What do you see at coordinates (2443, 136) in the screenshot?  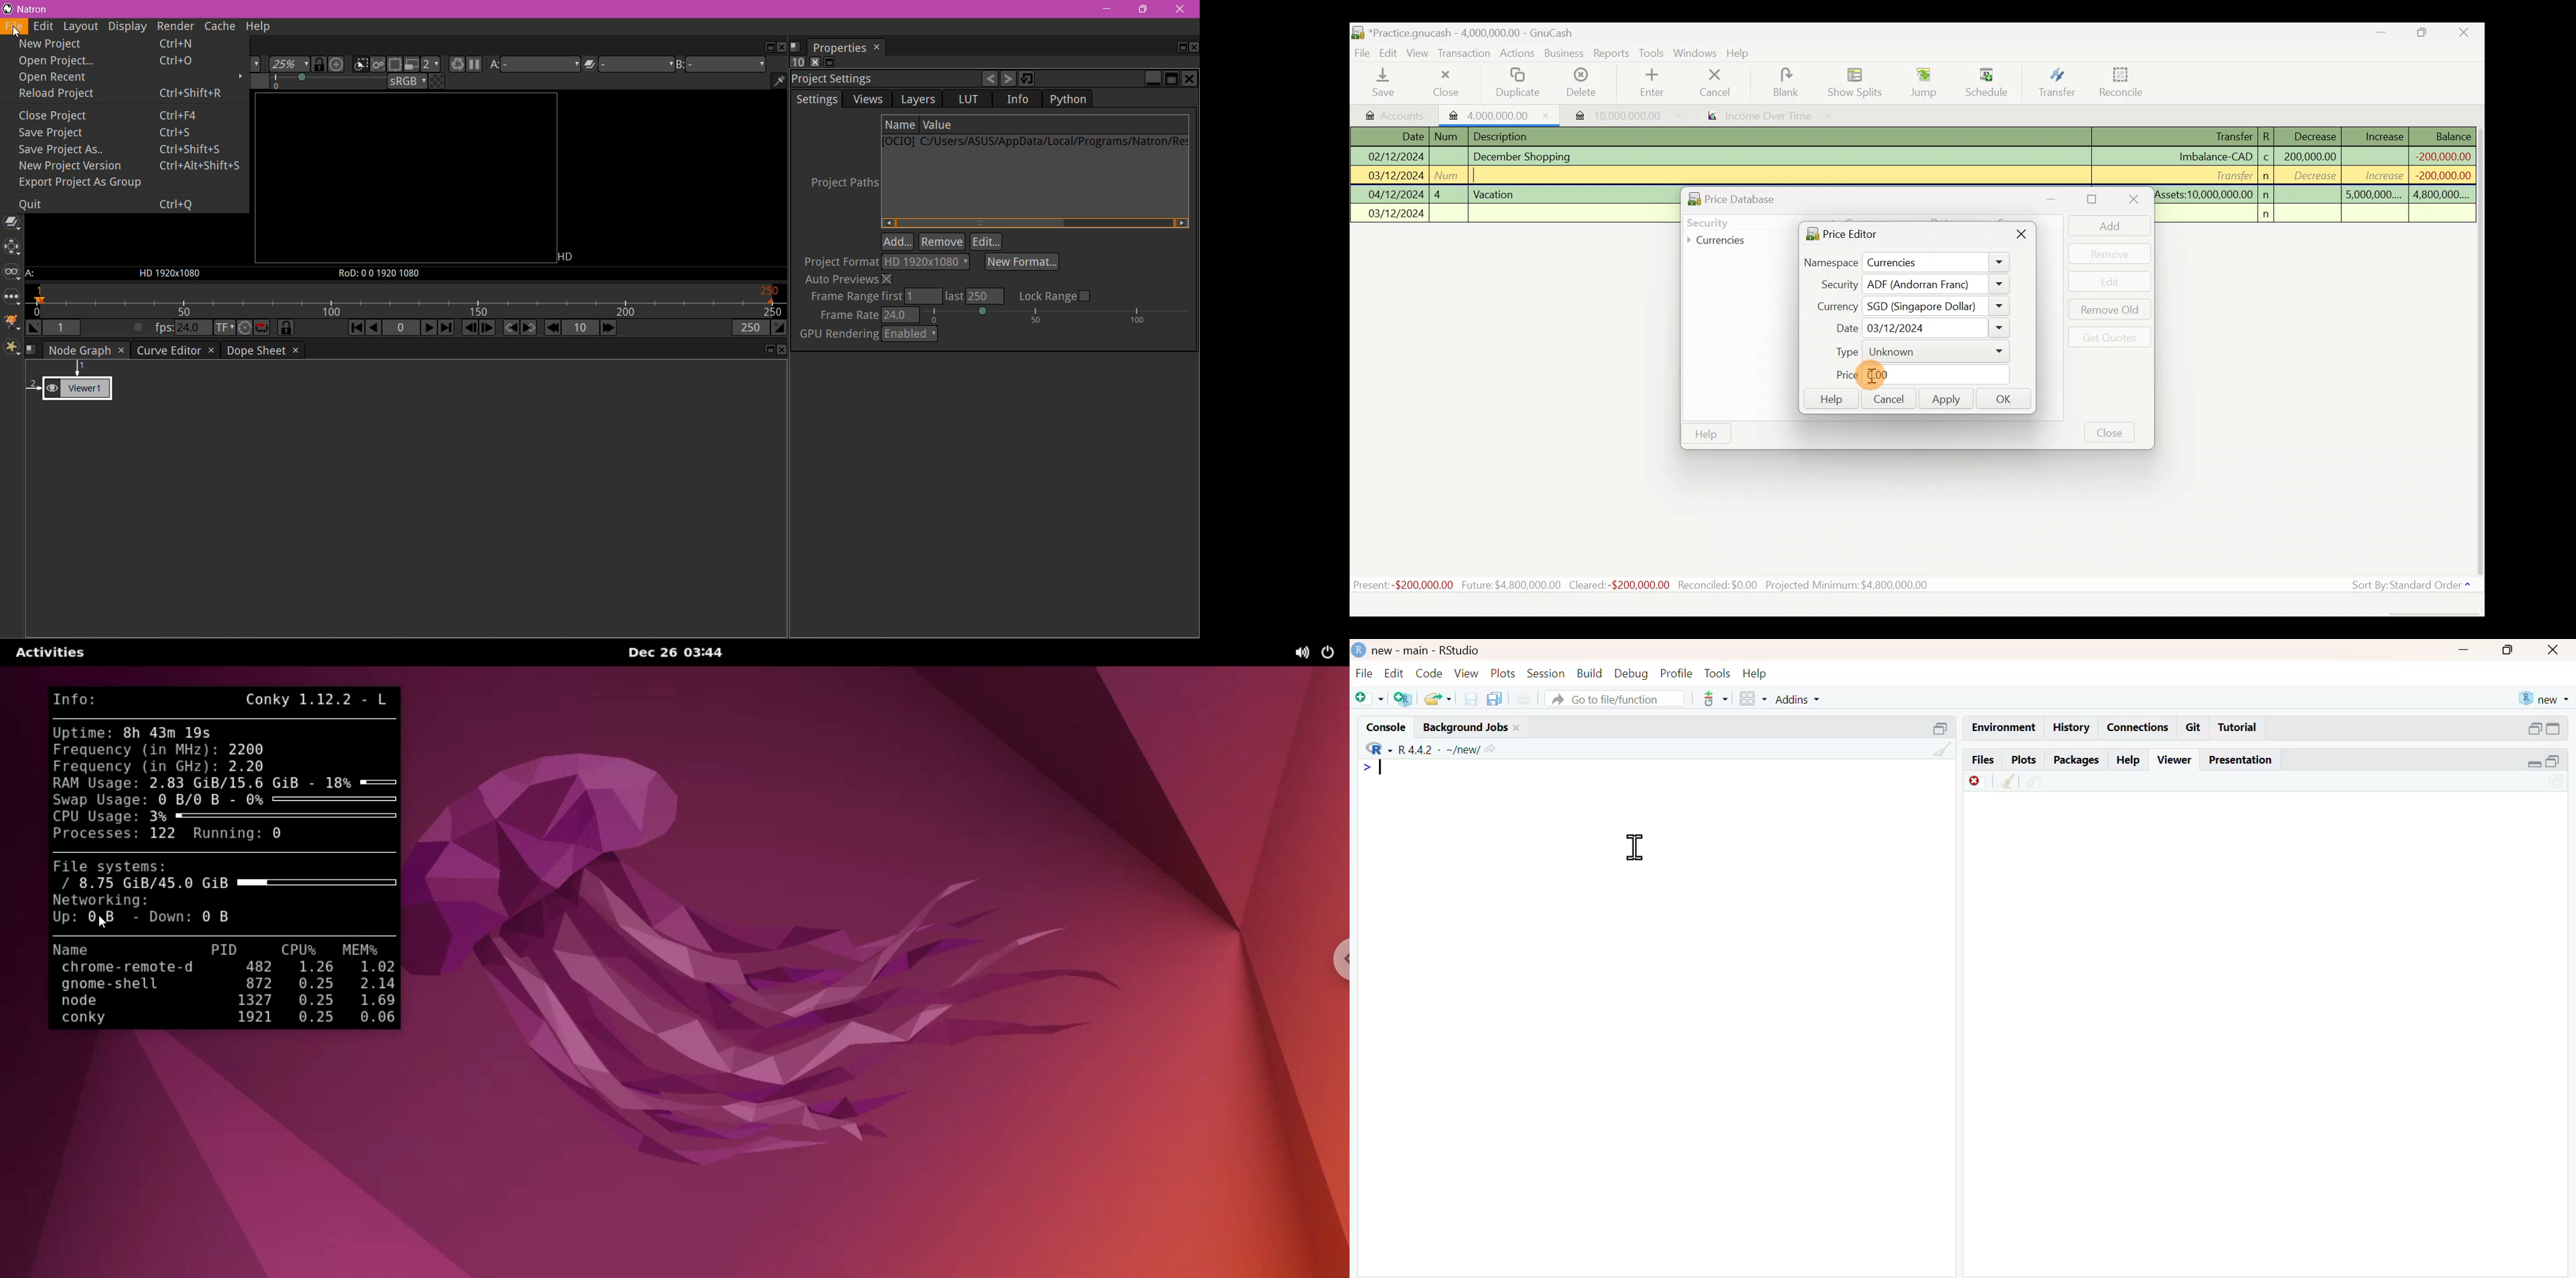 I see `Balance` at bounding box center [2443, 136].